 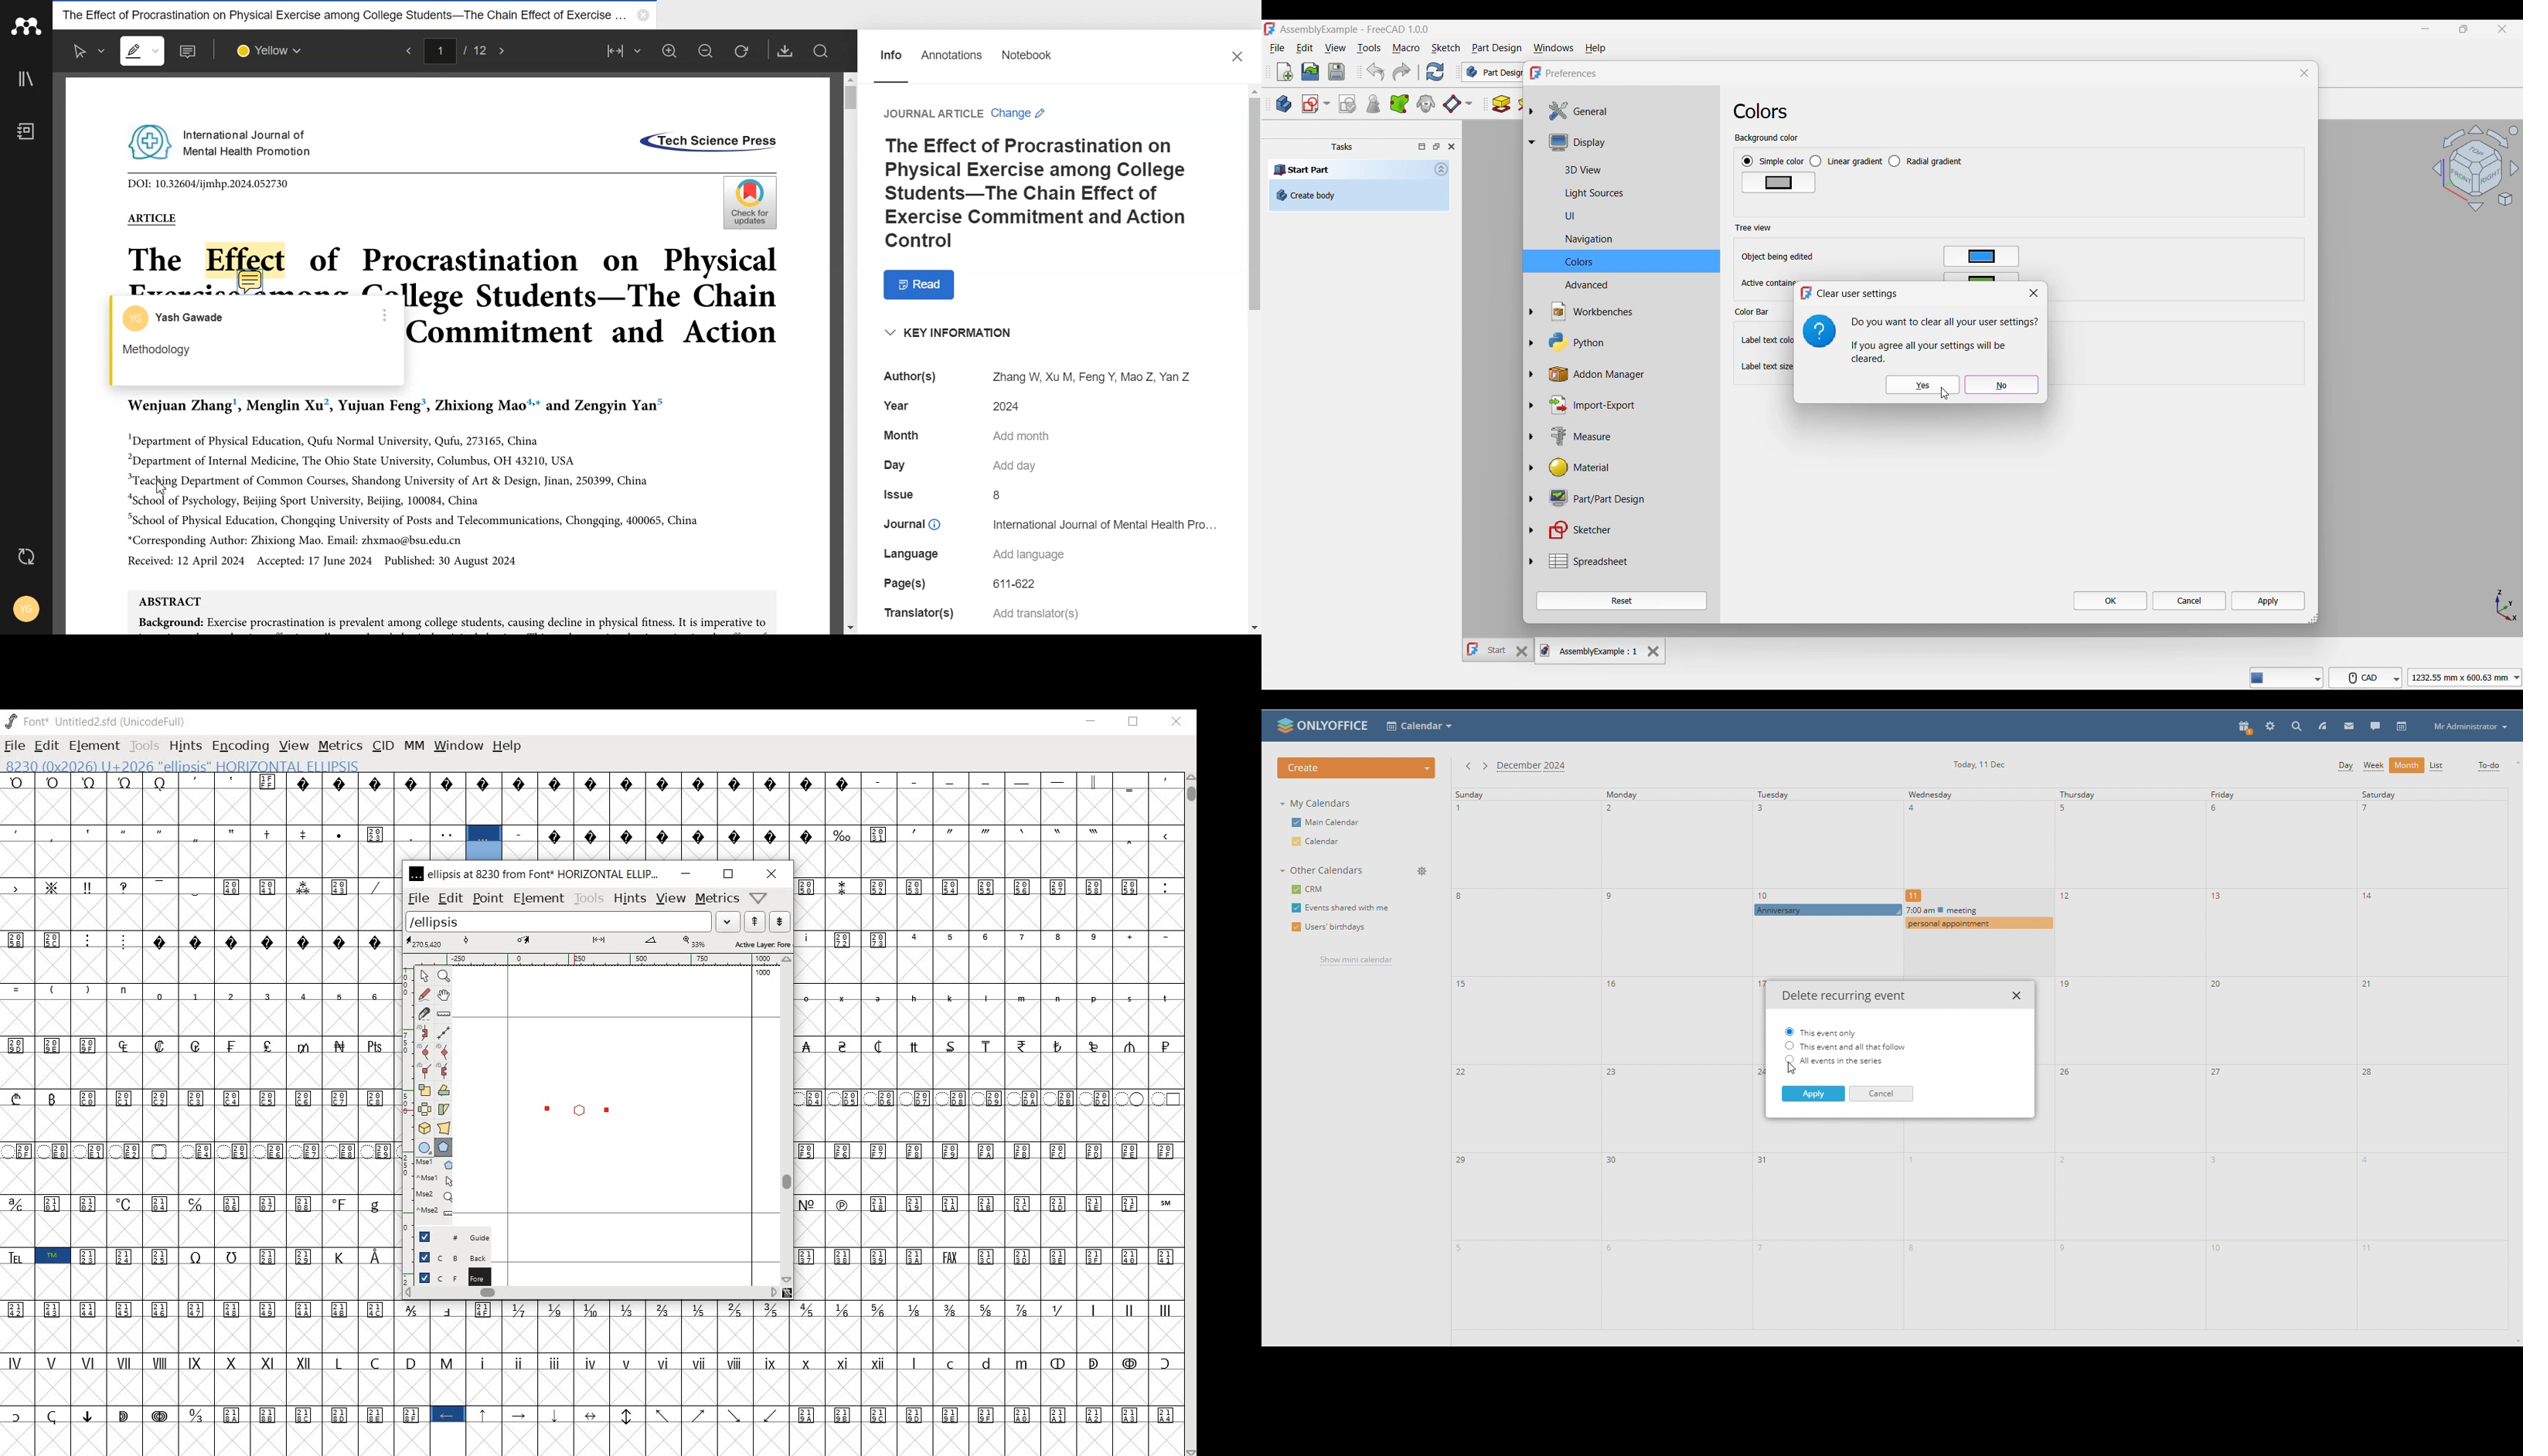 I want to click on 8230 (0x2026) U+2026 "ELLIPSIS" HORIZONTAL ELLIPSIS, so click(x=484, y=844).